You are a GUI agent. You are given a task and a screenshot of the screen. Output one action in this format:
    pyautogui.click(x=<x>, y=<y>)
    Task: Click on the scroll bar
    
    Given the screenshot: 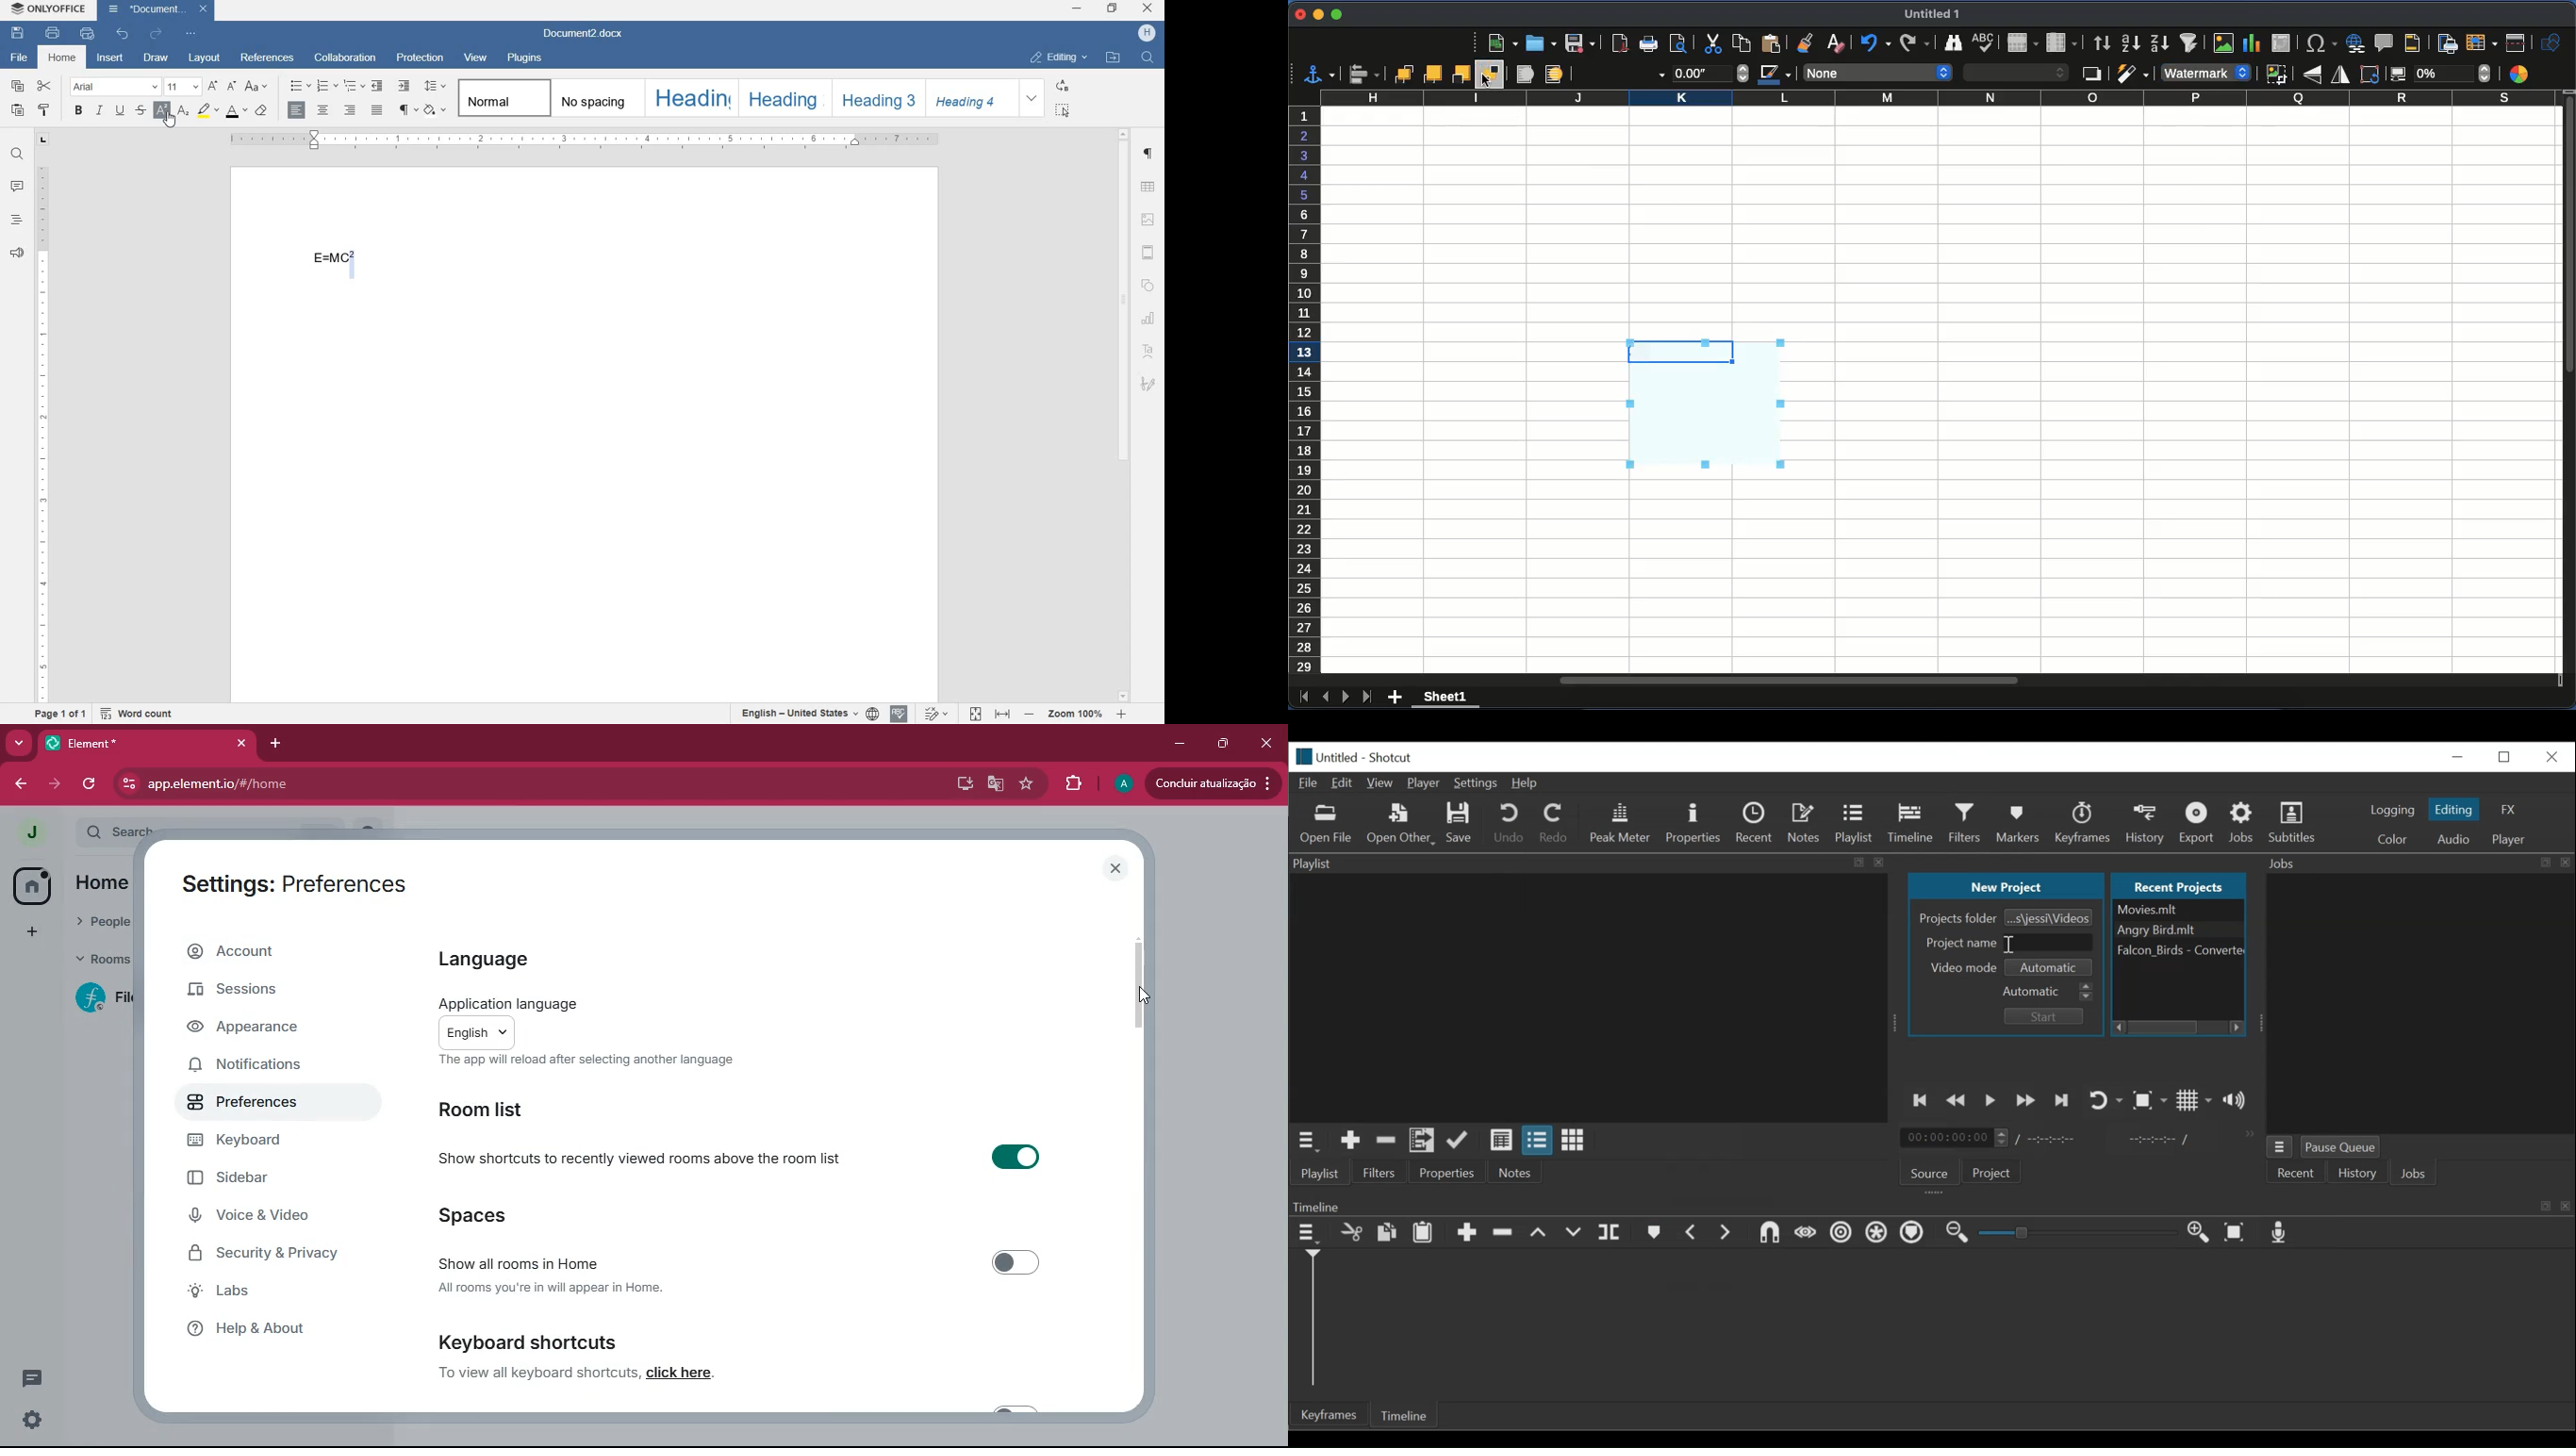 What is the action you would take?
    pyautogui.click(x=1139, y=981)
    